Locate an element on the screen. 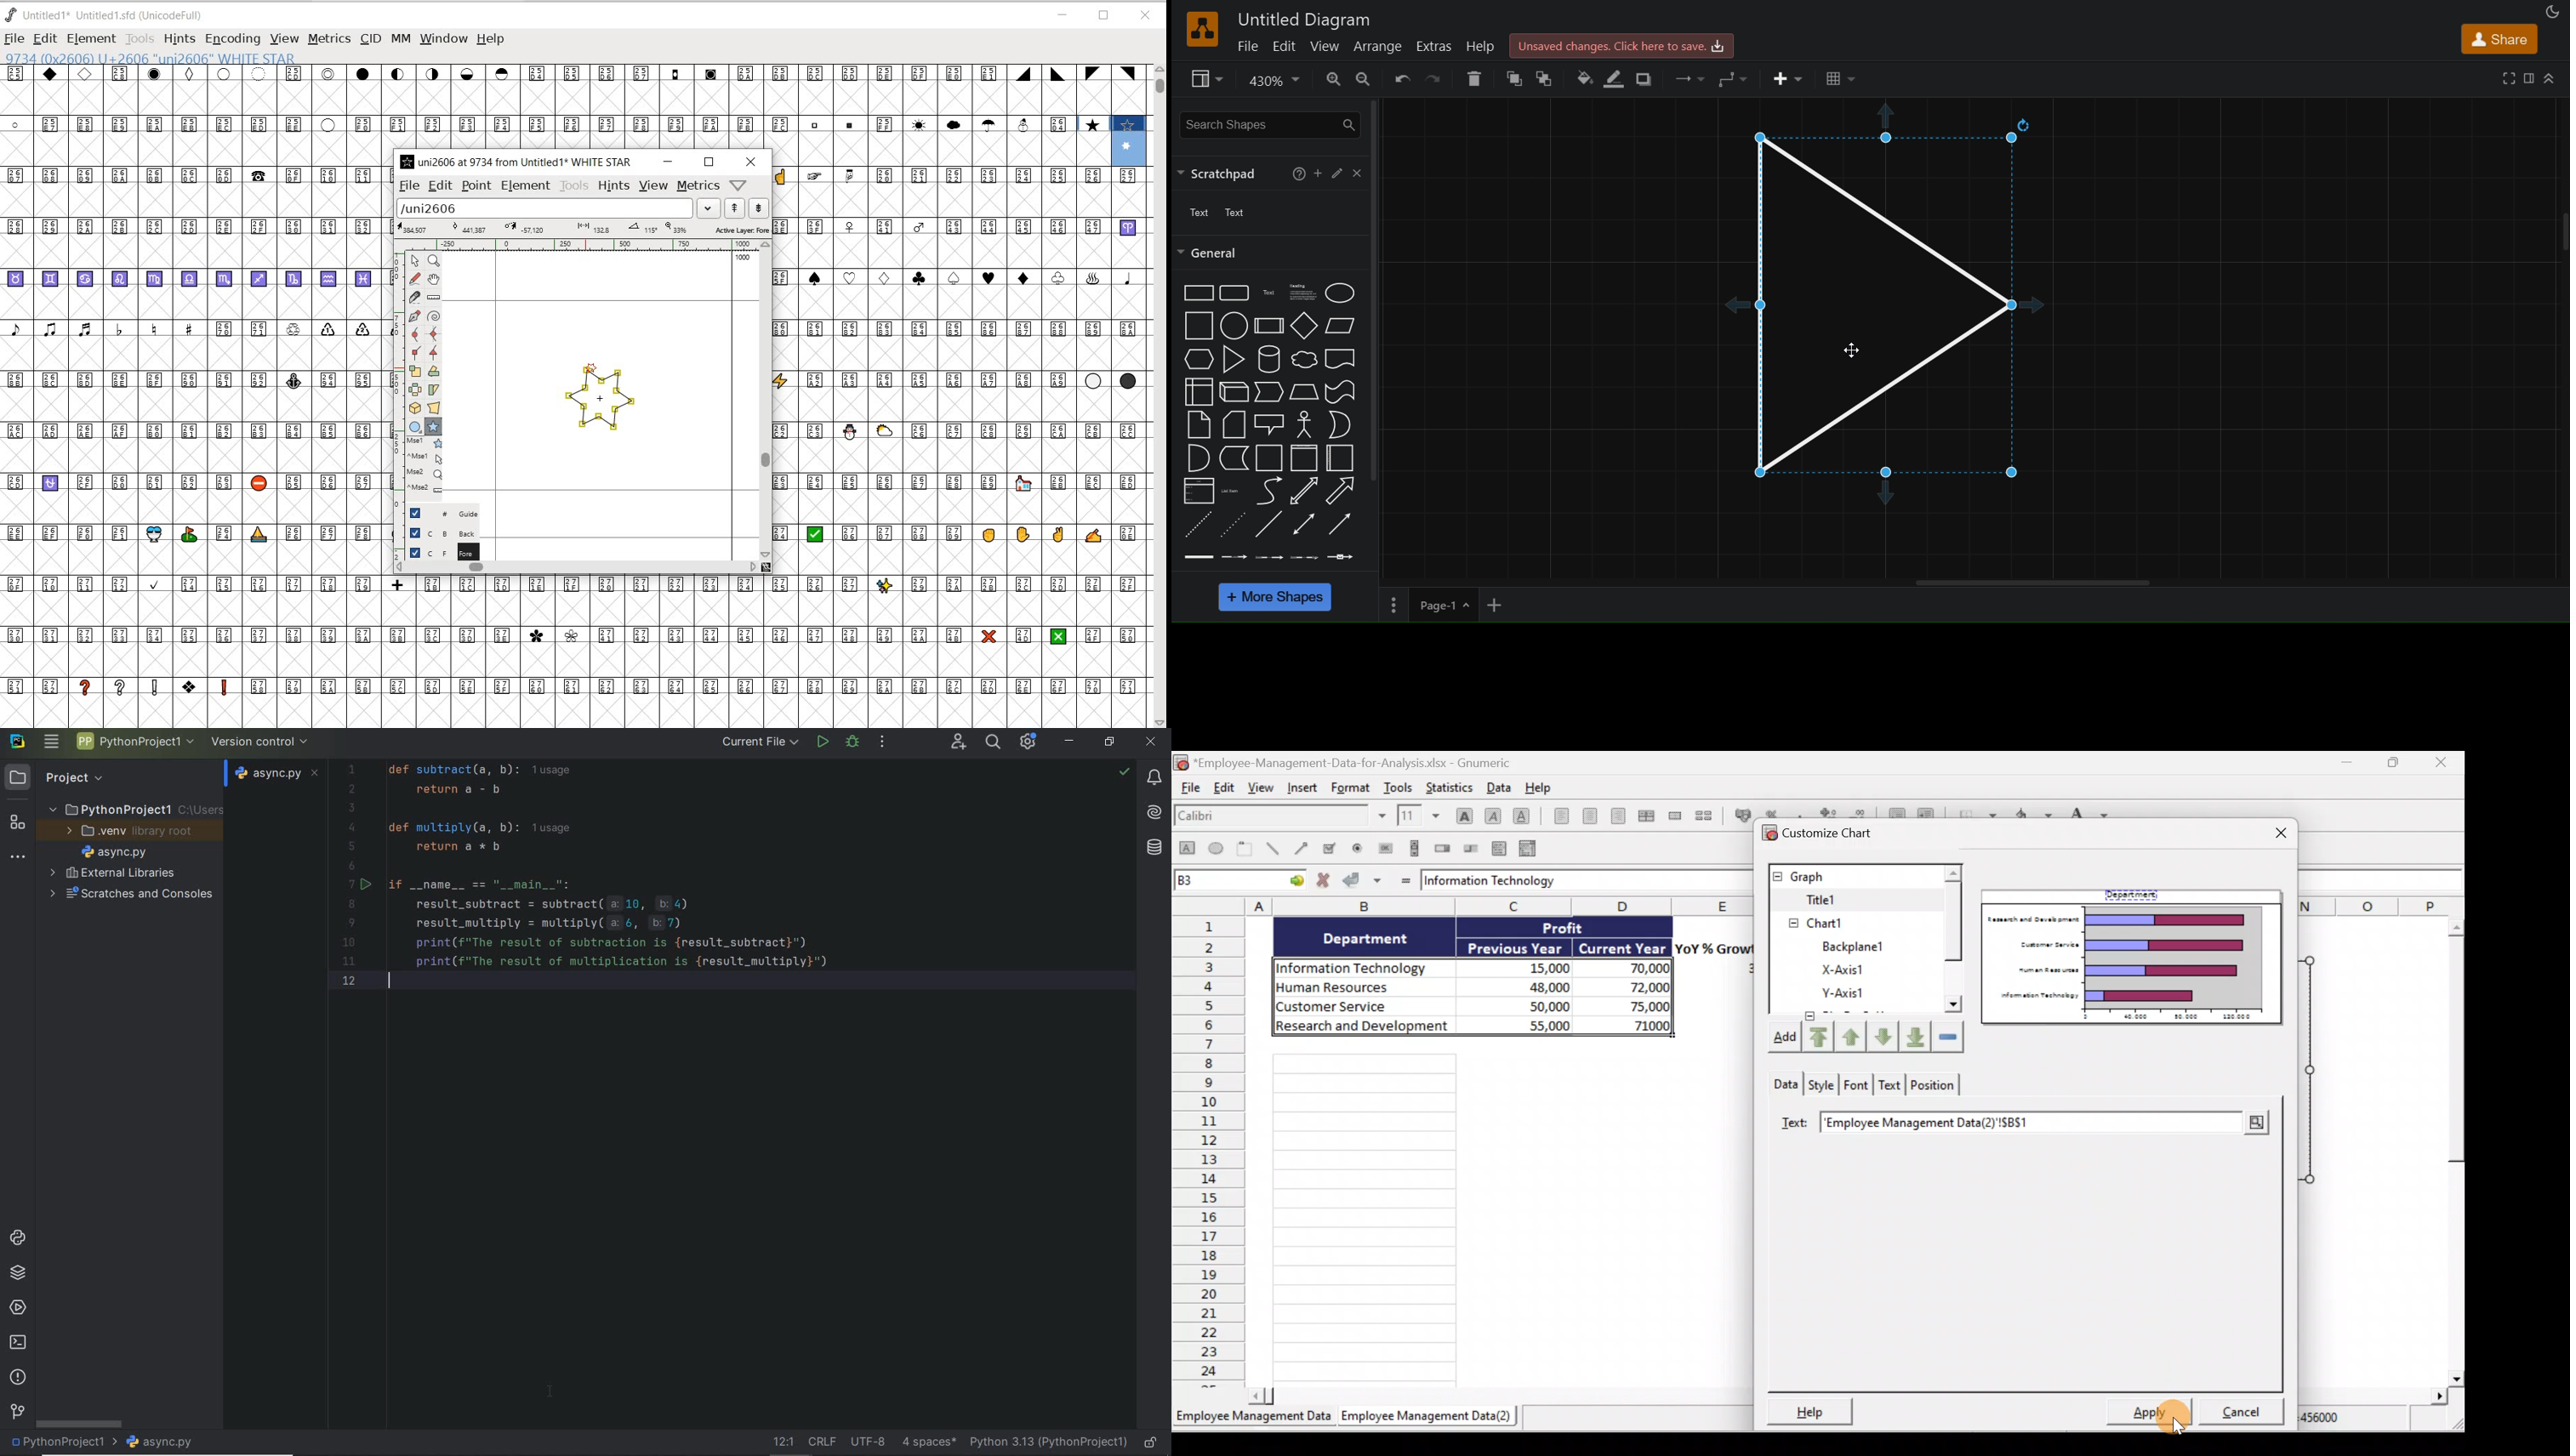  services is located at coordinates (17, 1306).